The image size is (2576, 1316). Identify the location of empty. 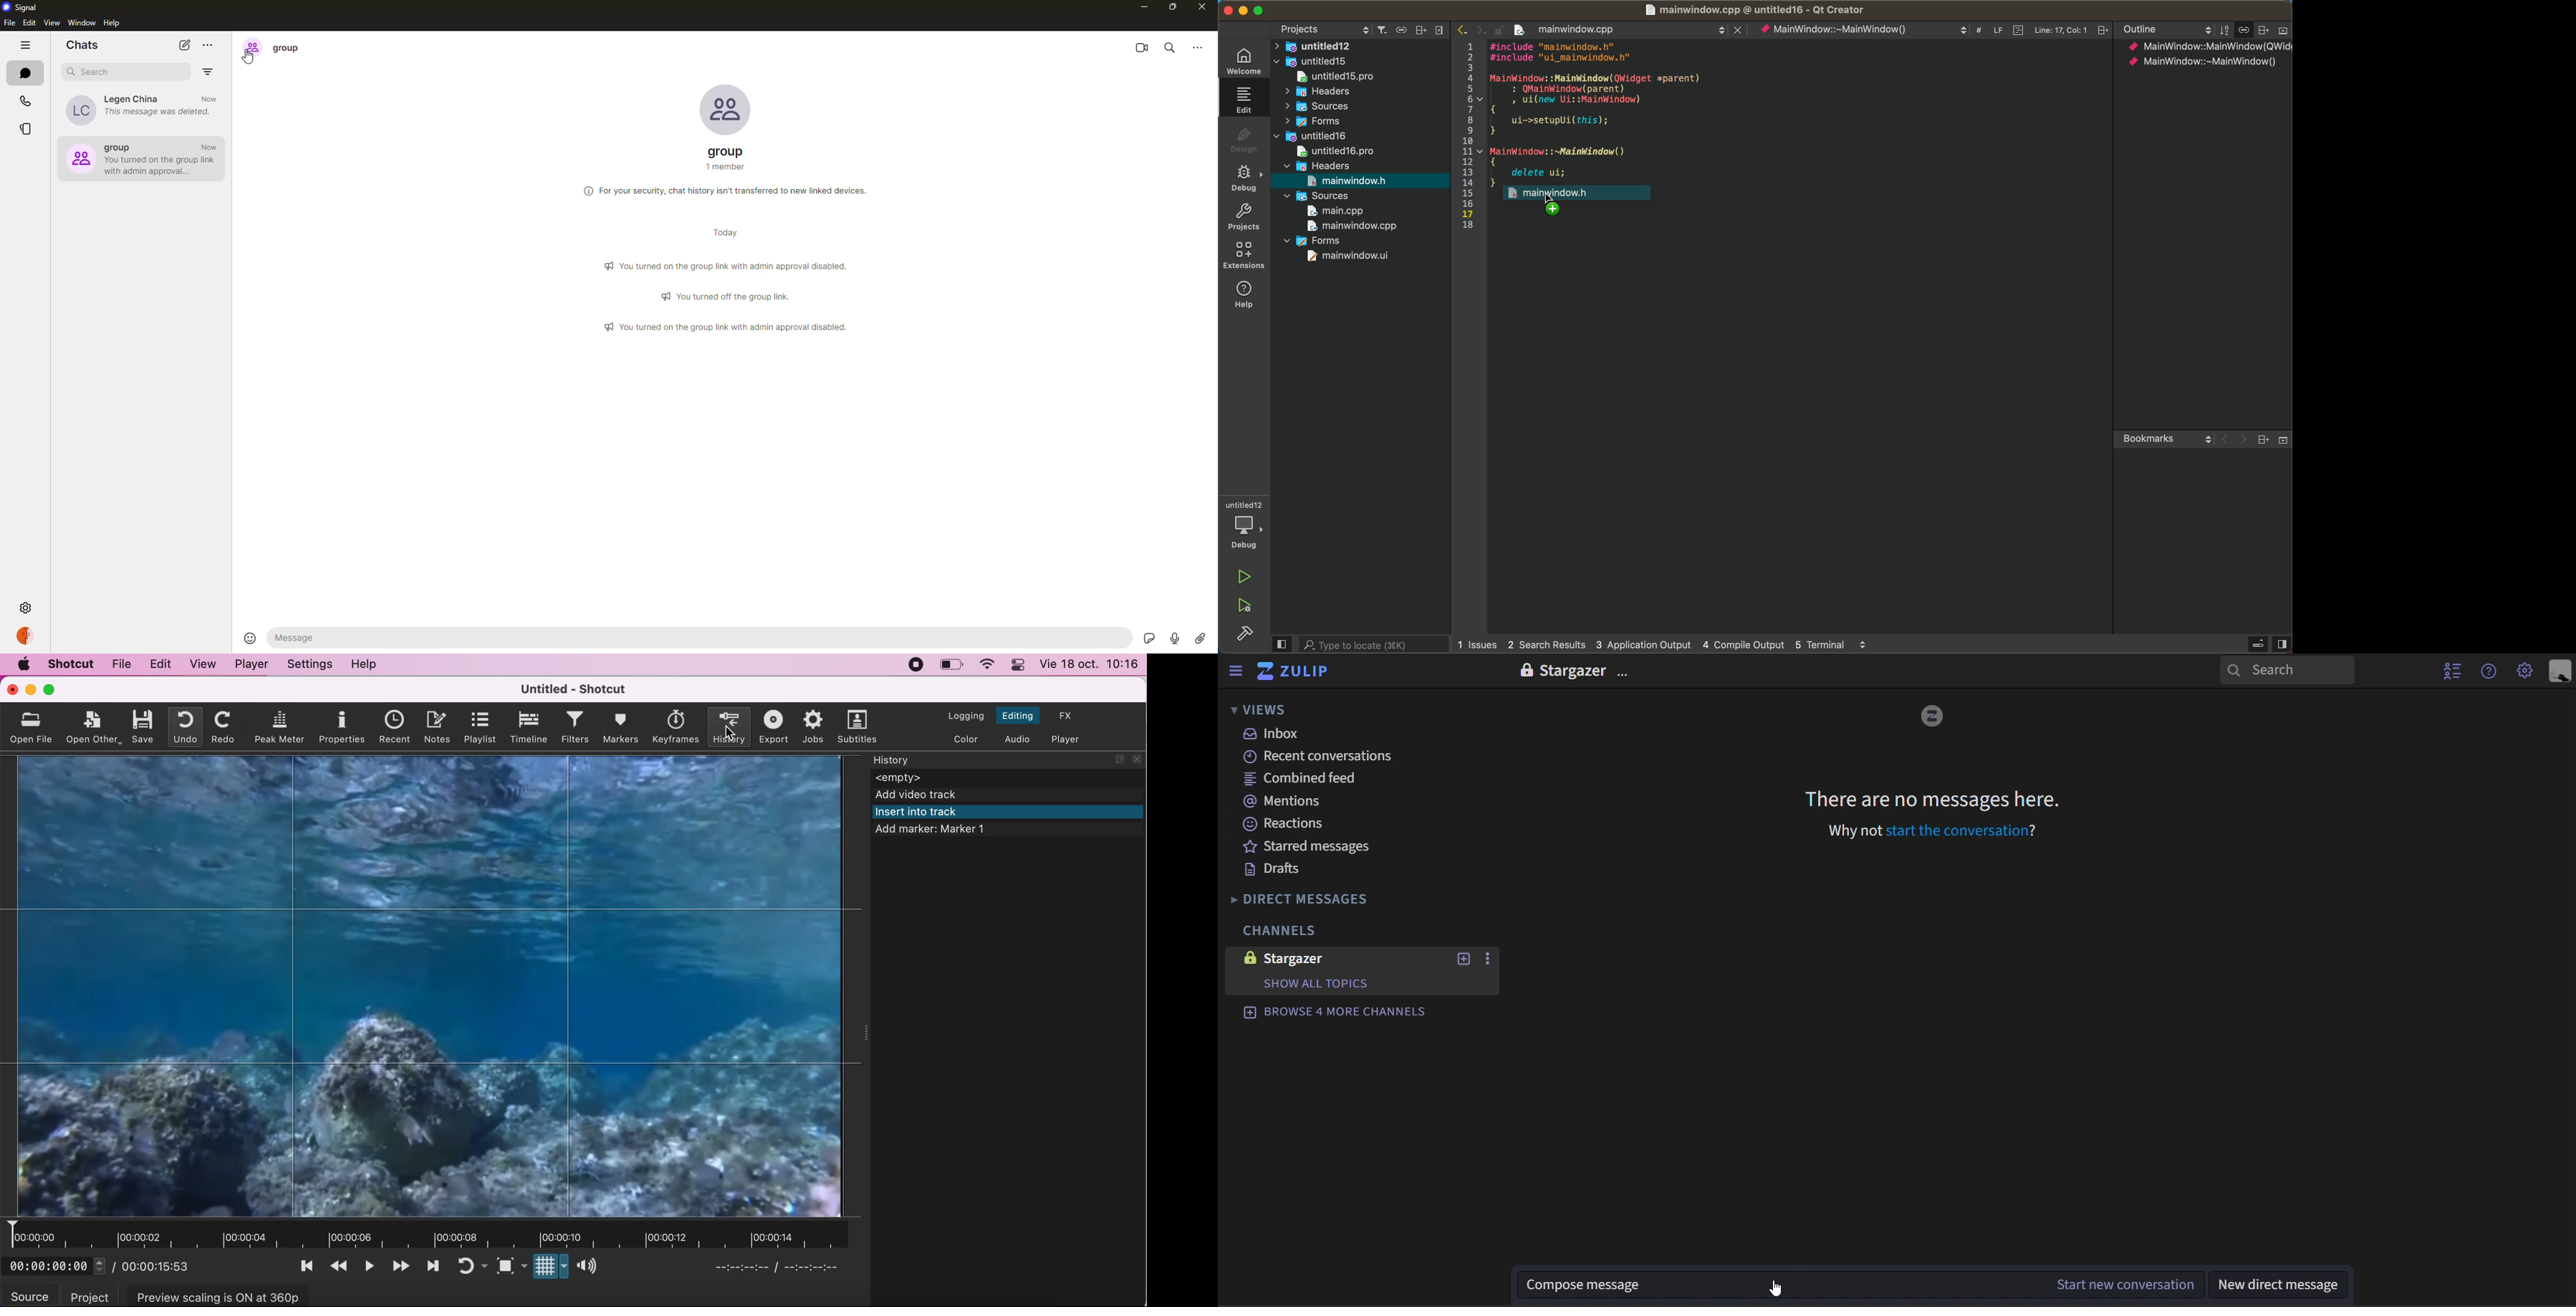
(1009, 778).